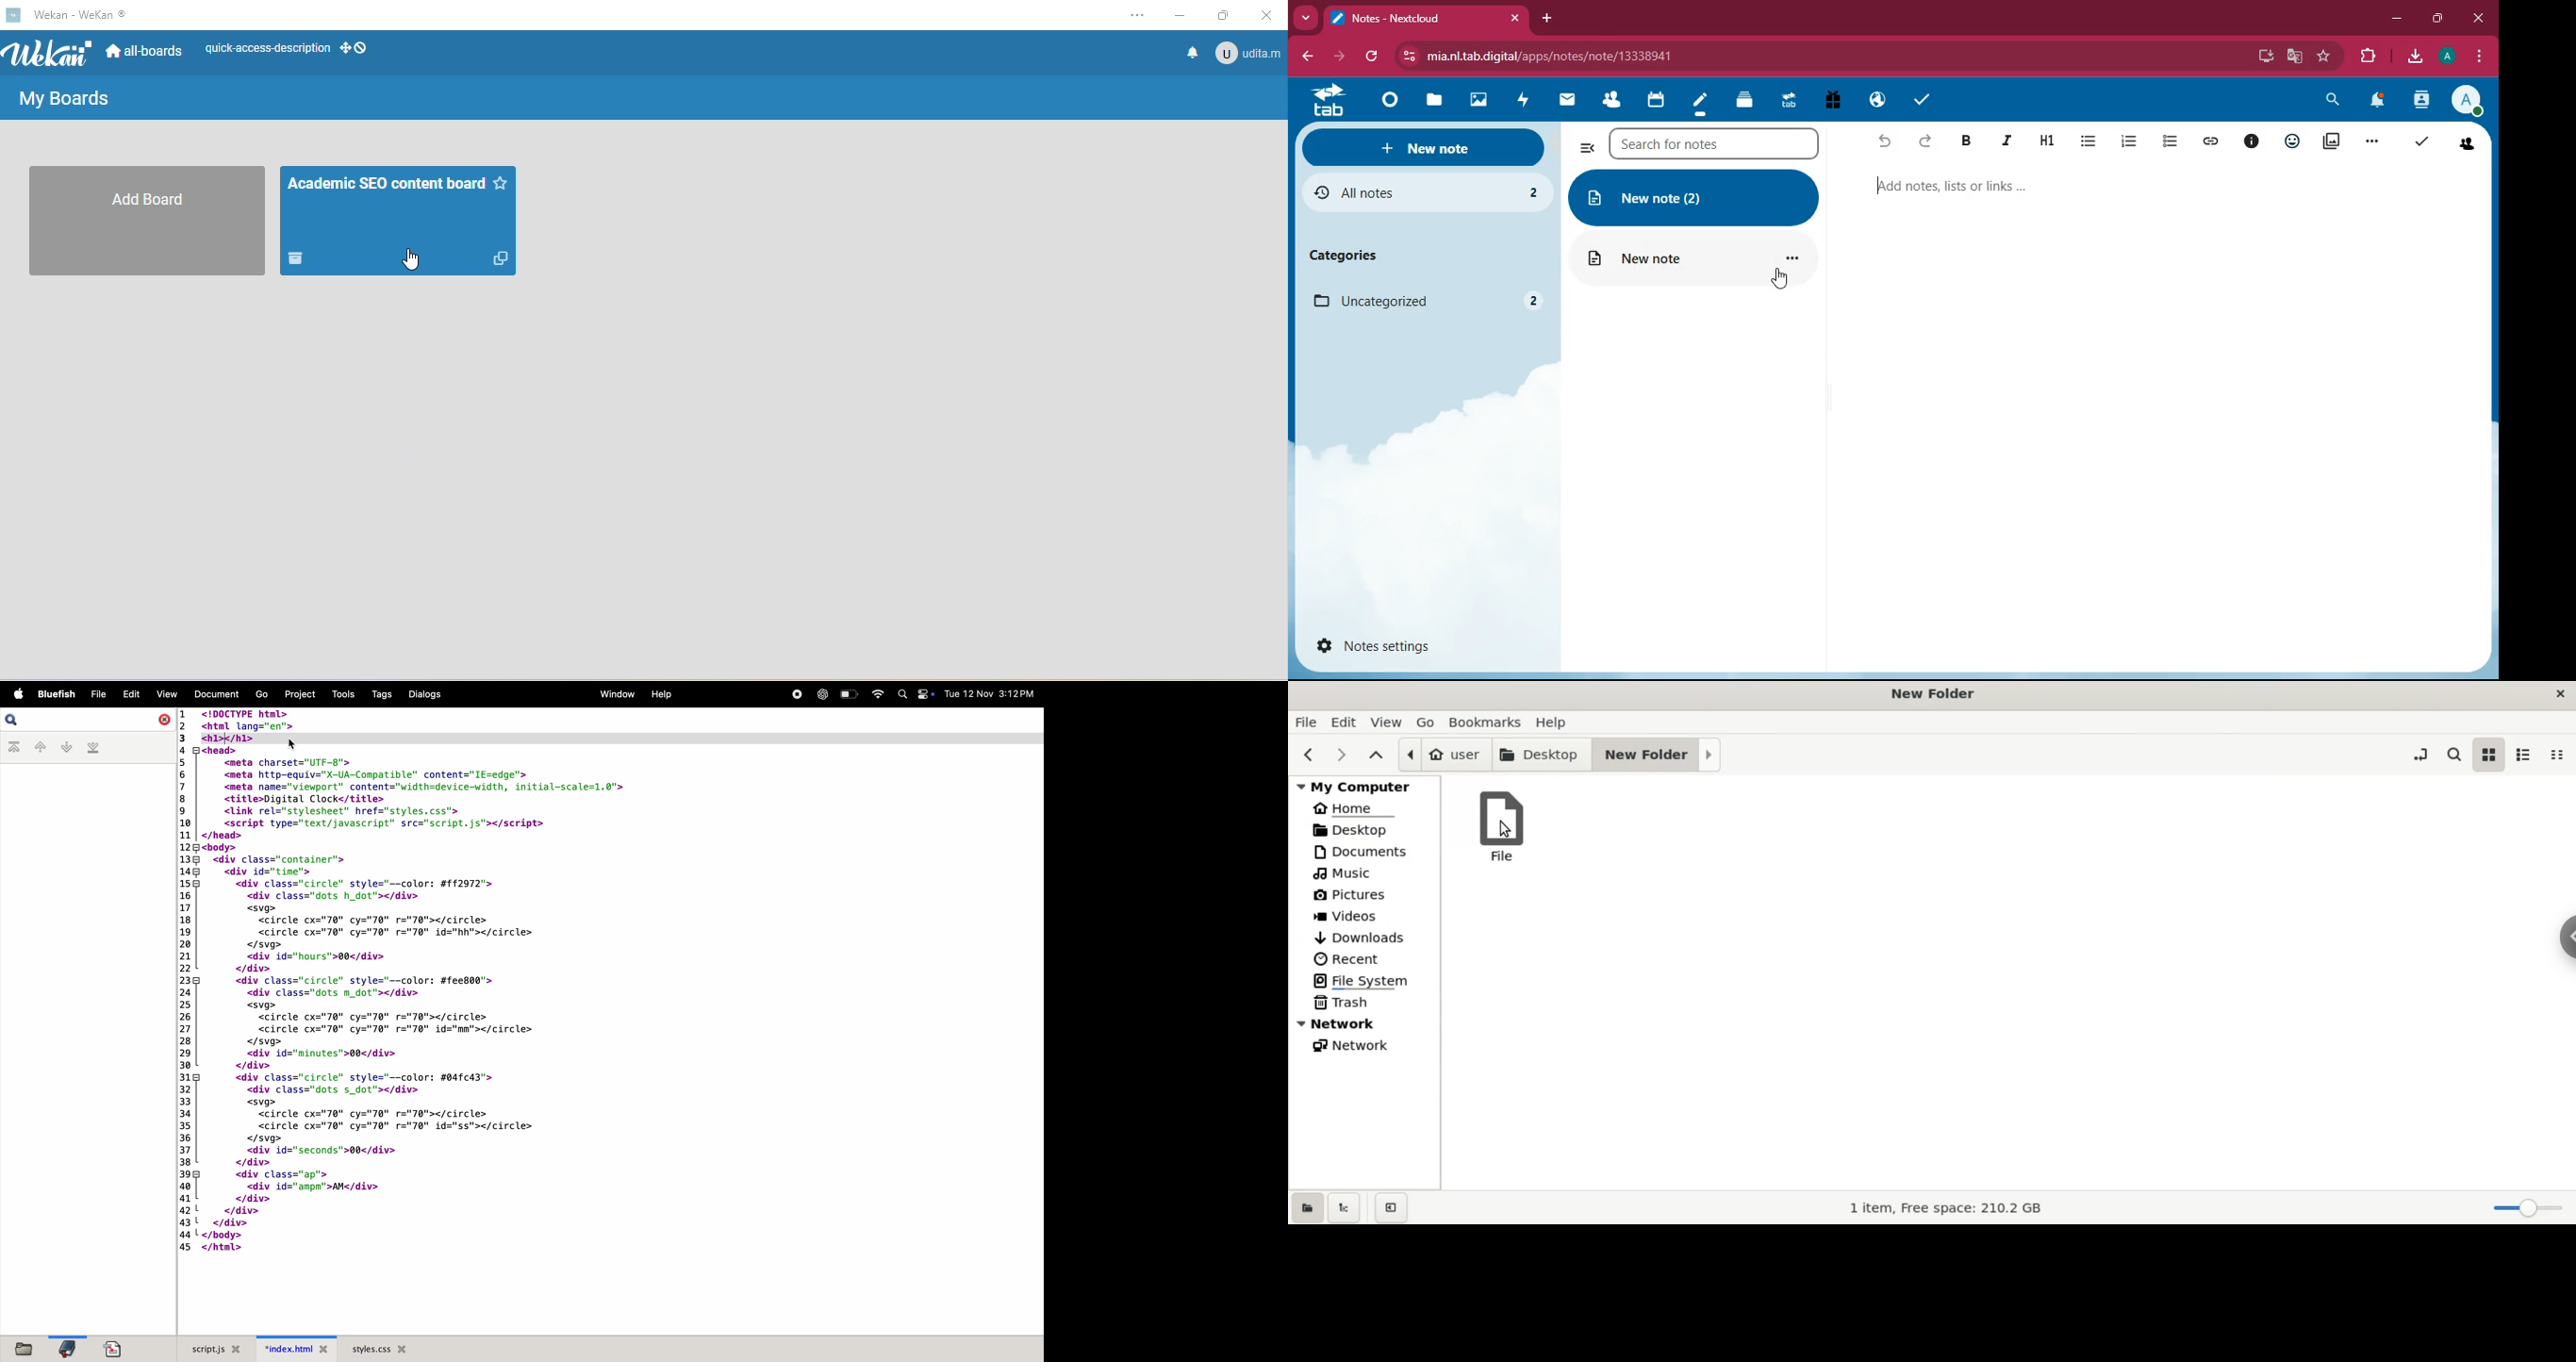 The width and height of the screenshot is (2576, 1372). Describe the element at coordinates (1425, 301) in the screenshot. I see `uncategorized` at that location.